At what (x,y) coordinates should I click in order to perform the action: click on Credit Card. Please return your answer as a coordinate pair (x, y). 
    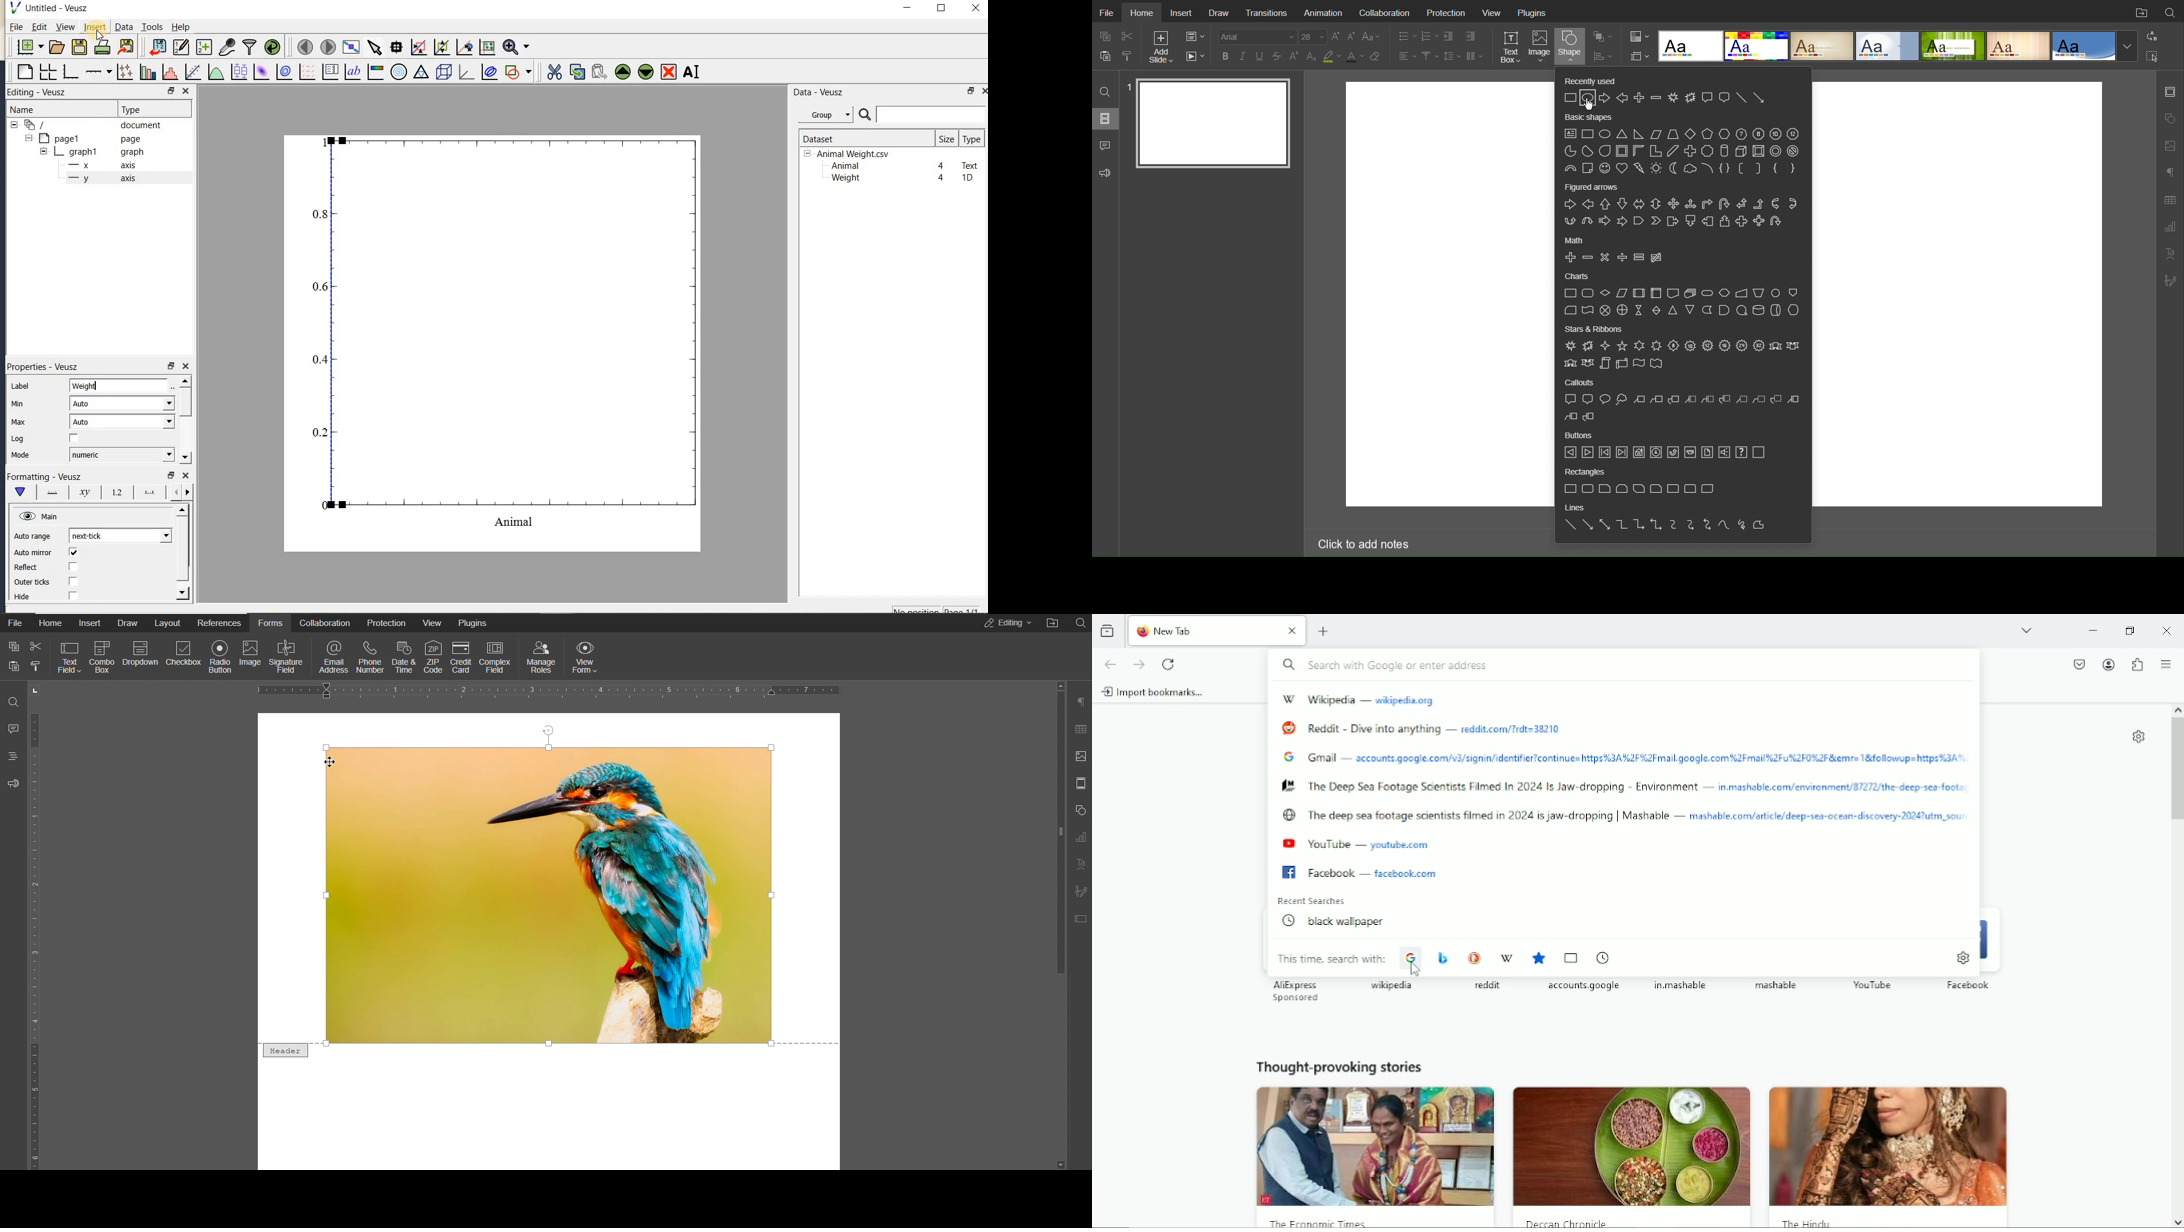
    Looking at the image, I should click on (460, 655).